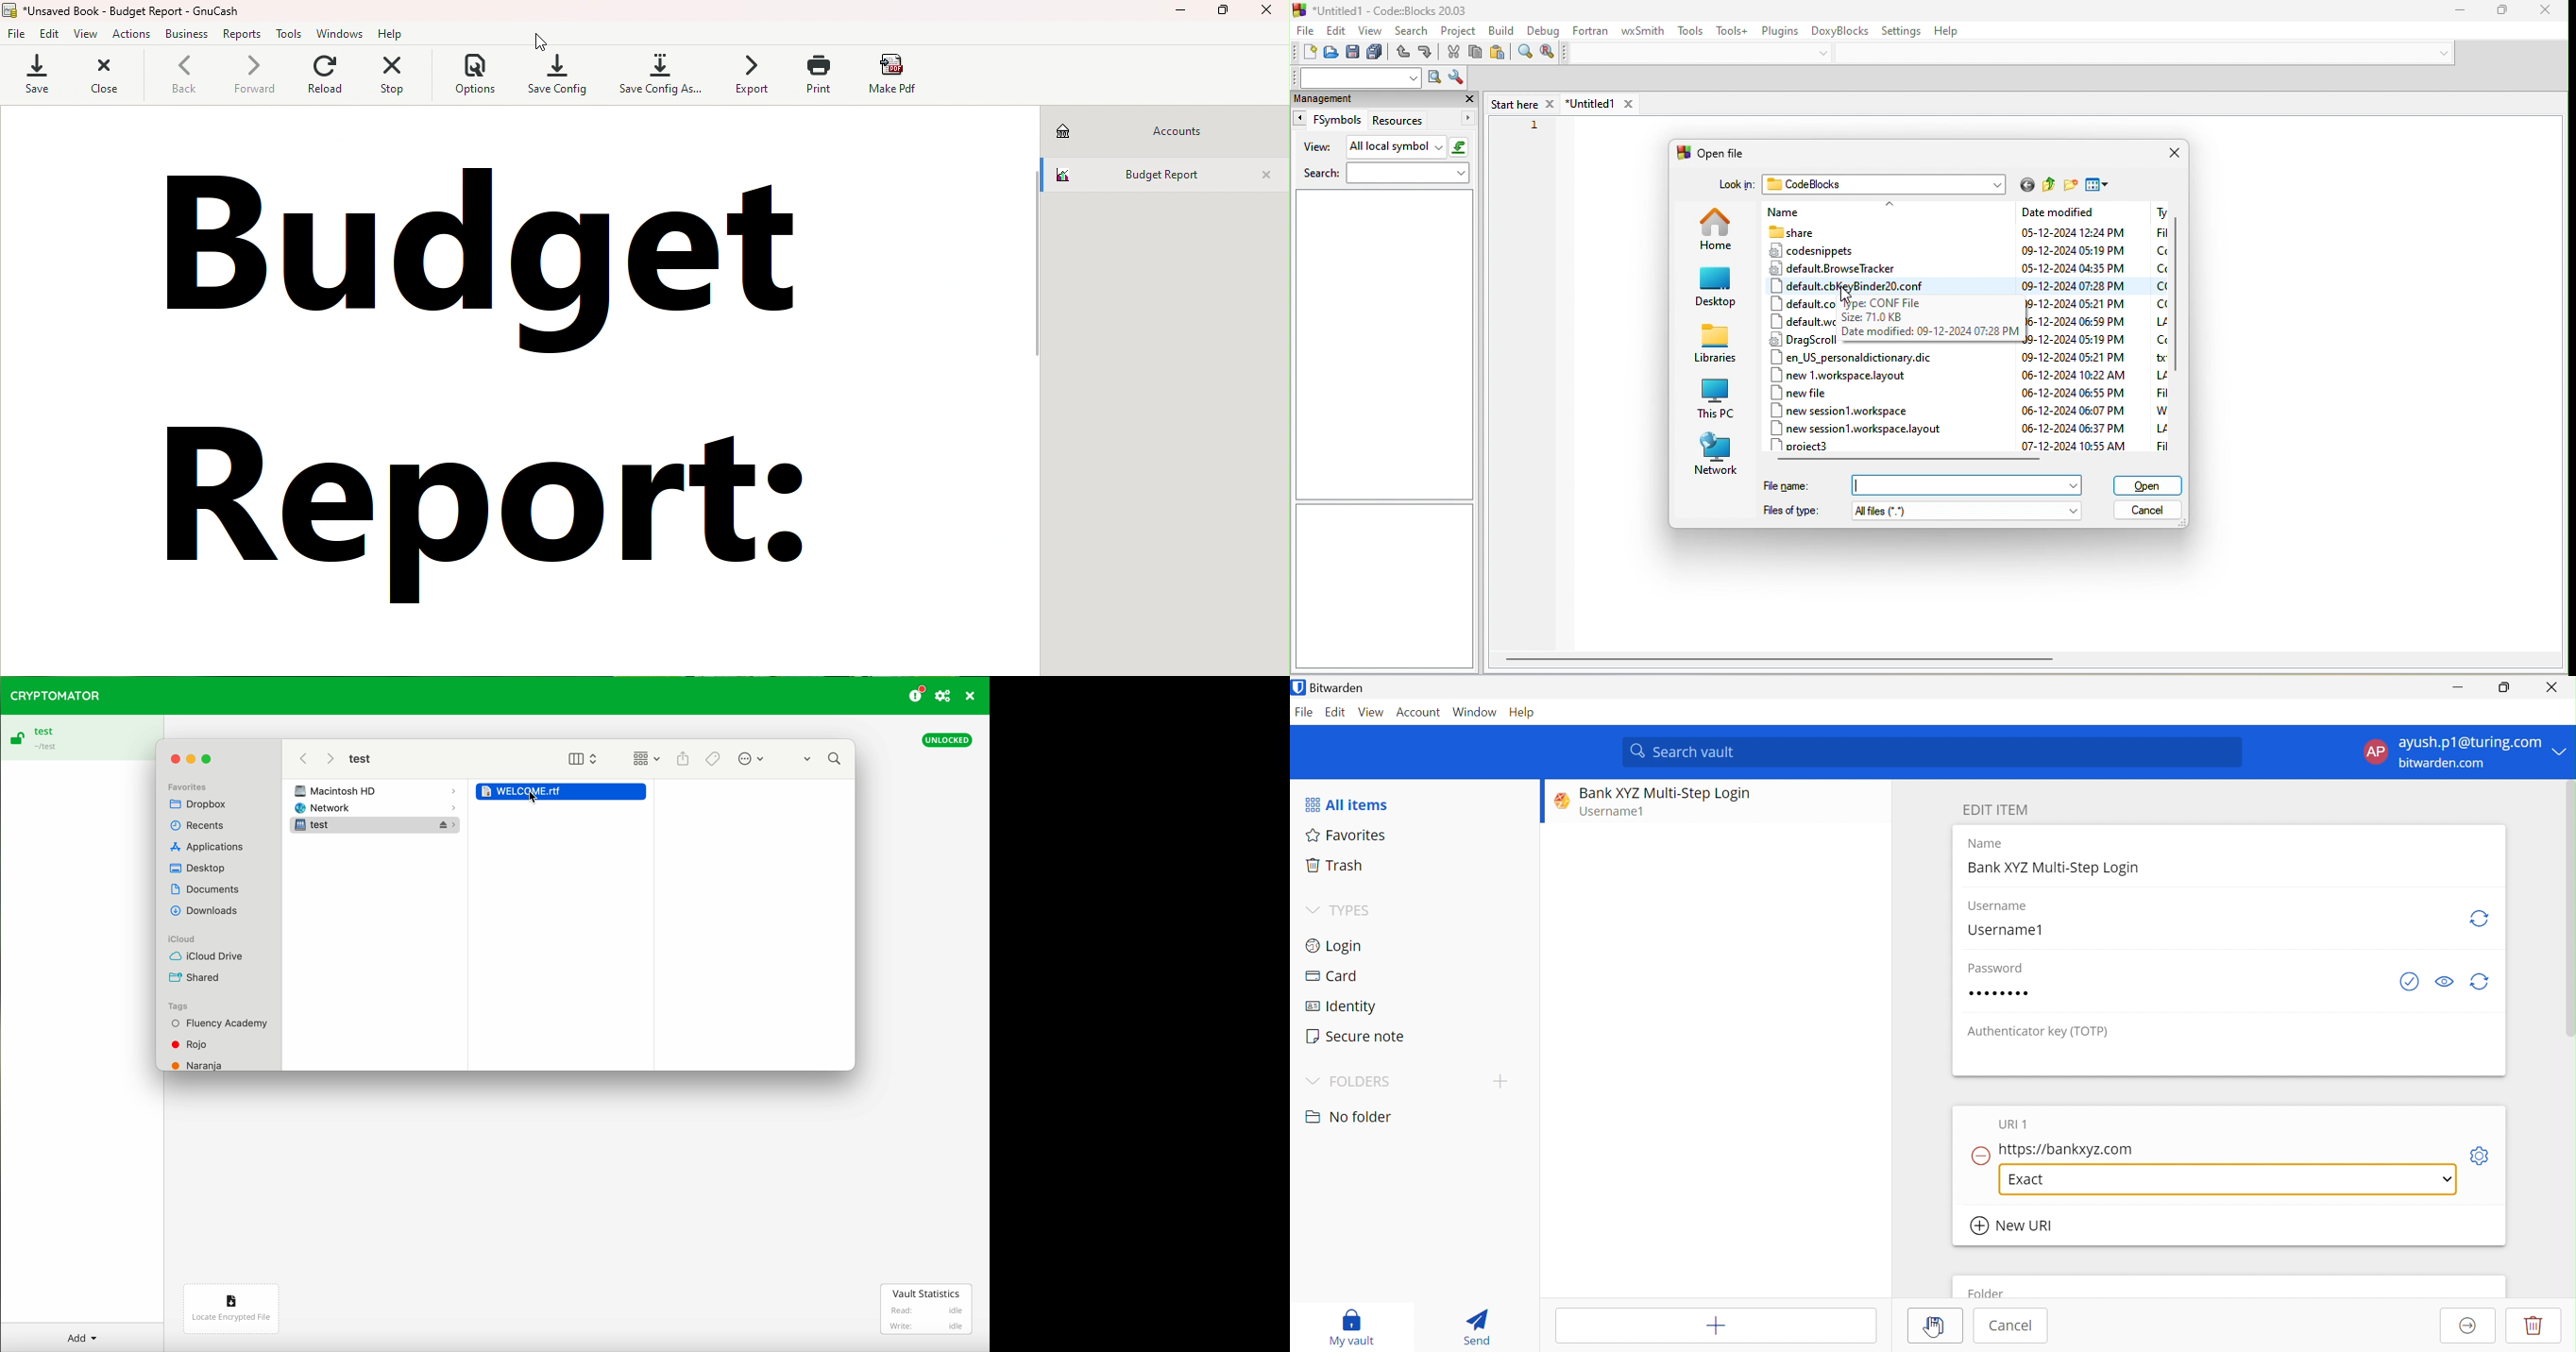 The height and width of the screenshot is (1372, 2576). What do you see at coordinates (2555, 687) in the screenshot?
I see `Close` at bounding box center [2555, 687].